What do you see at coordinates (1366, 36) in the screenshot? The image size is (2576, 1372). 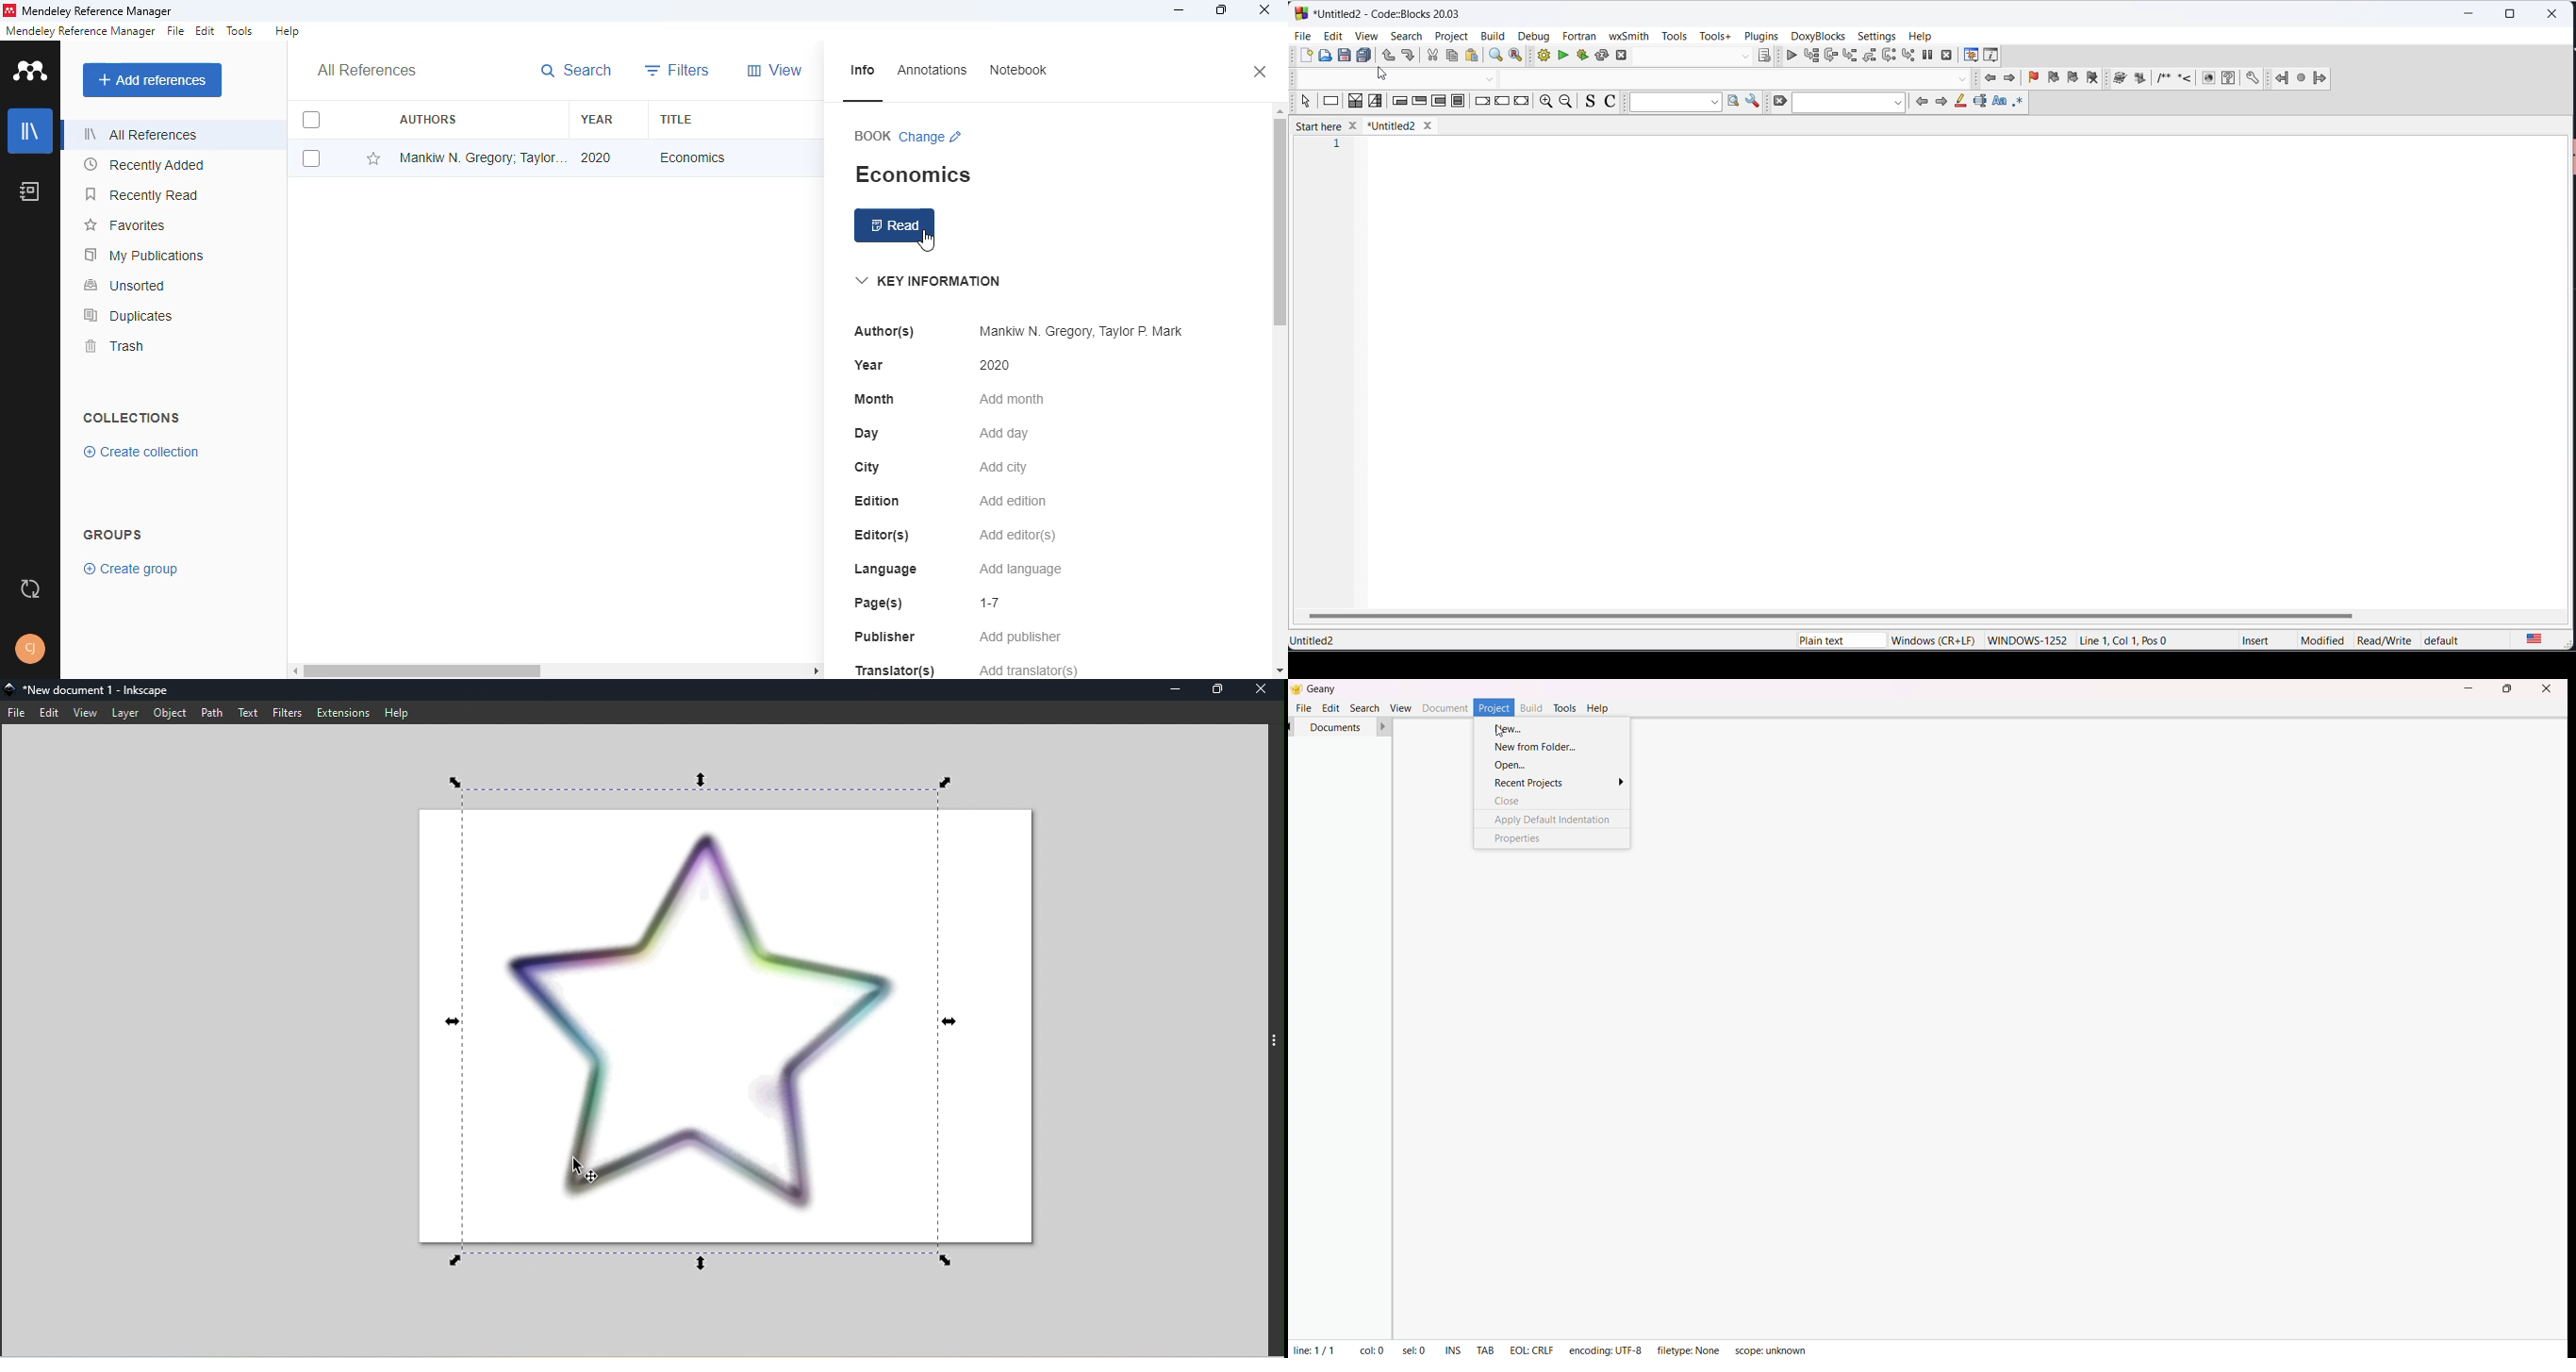 I see `View` at bounding box center [1366, 36].